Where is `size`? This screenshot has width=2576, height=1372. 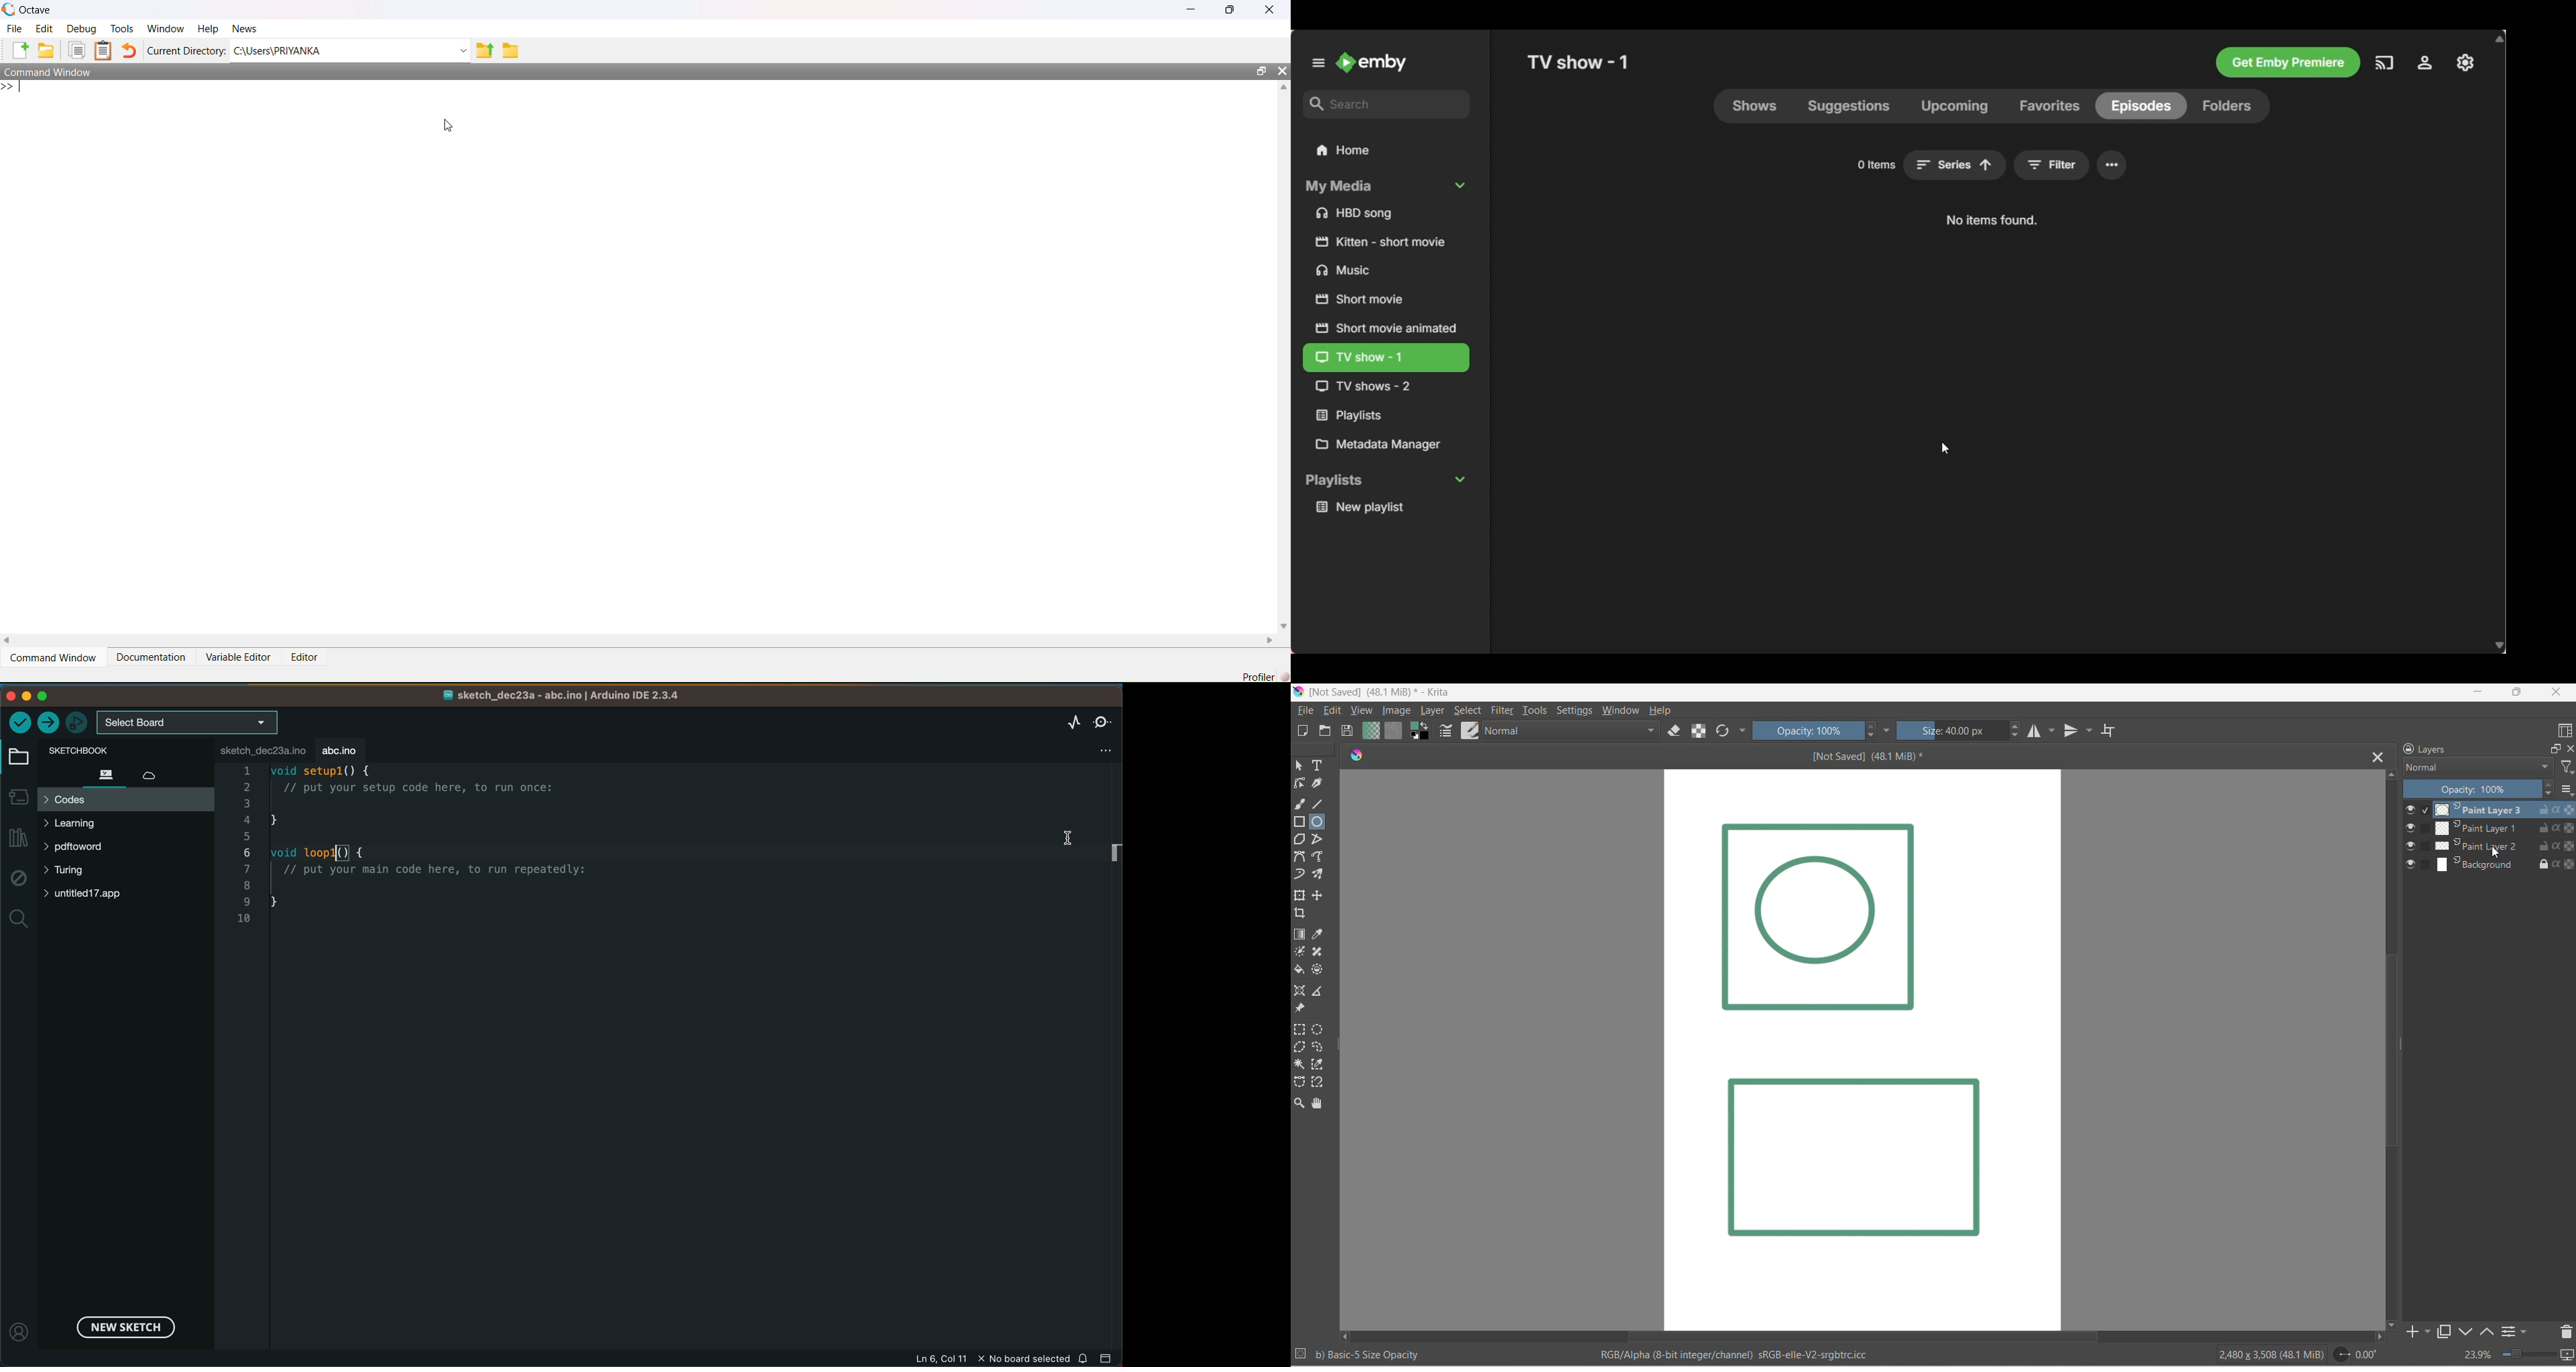
size is located at coordinates (1953, 730).